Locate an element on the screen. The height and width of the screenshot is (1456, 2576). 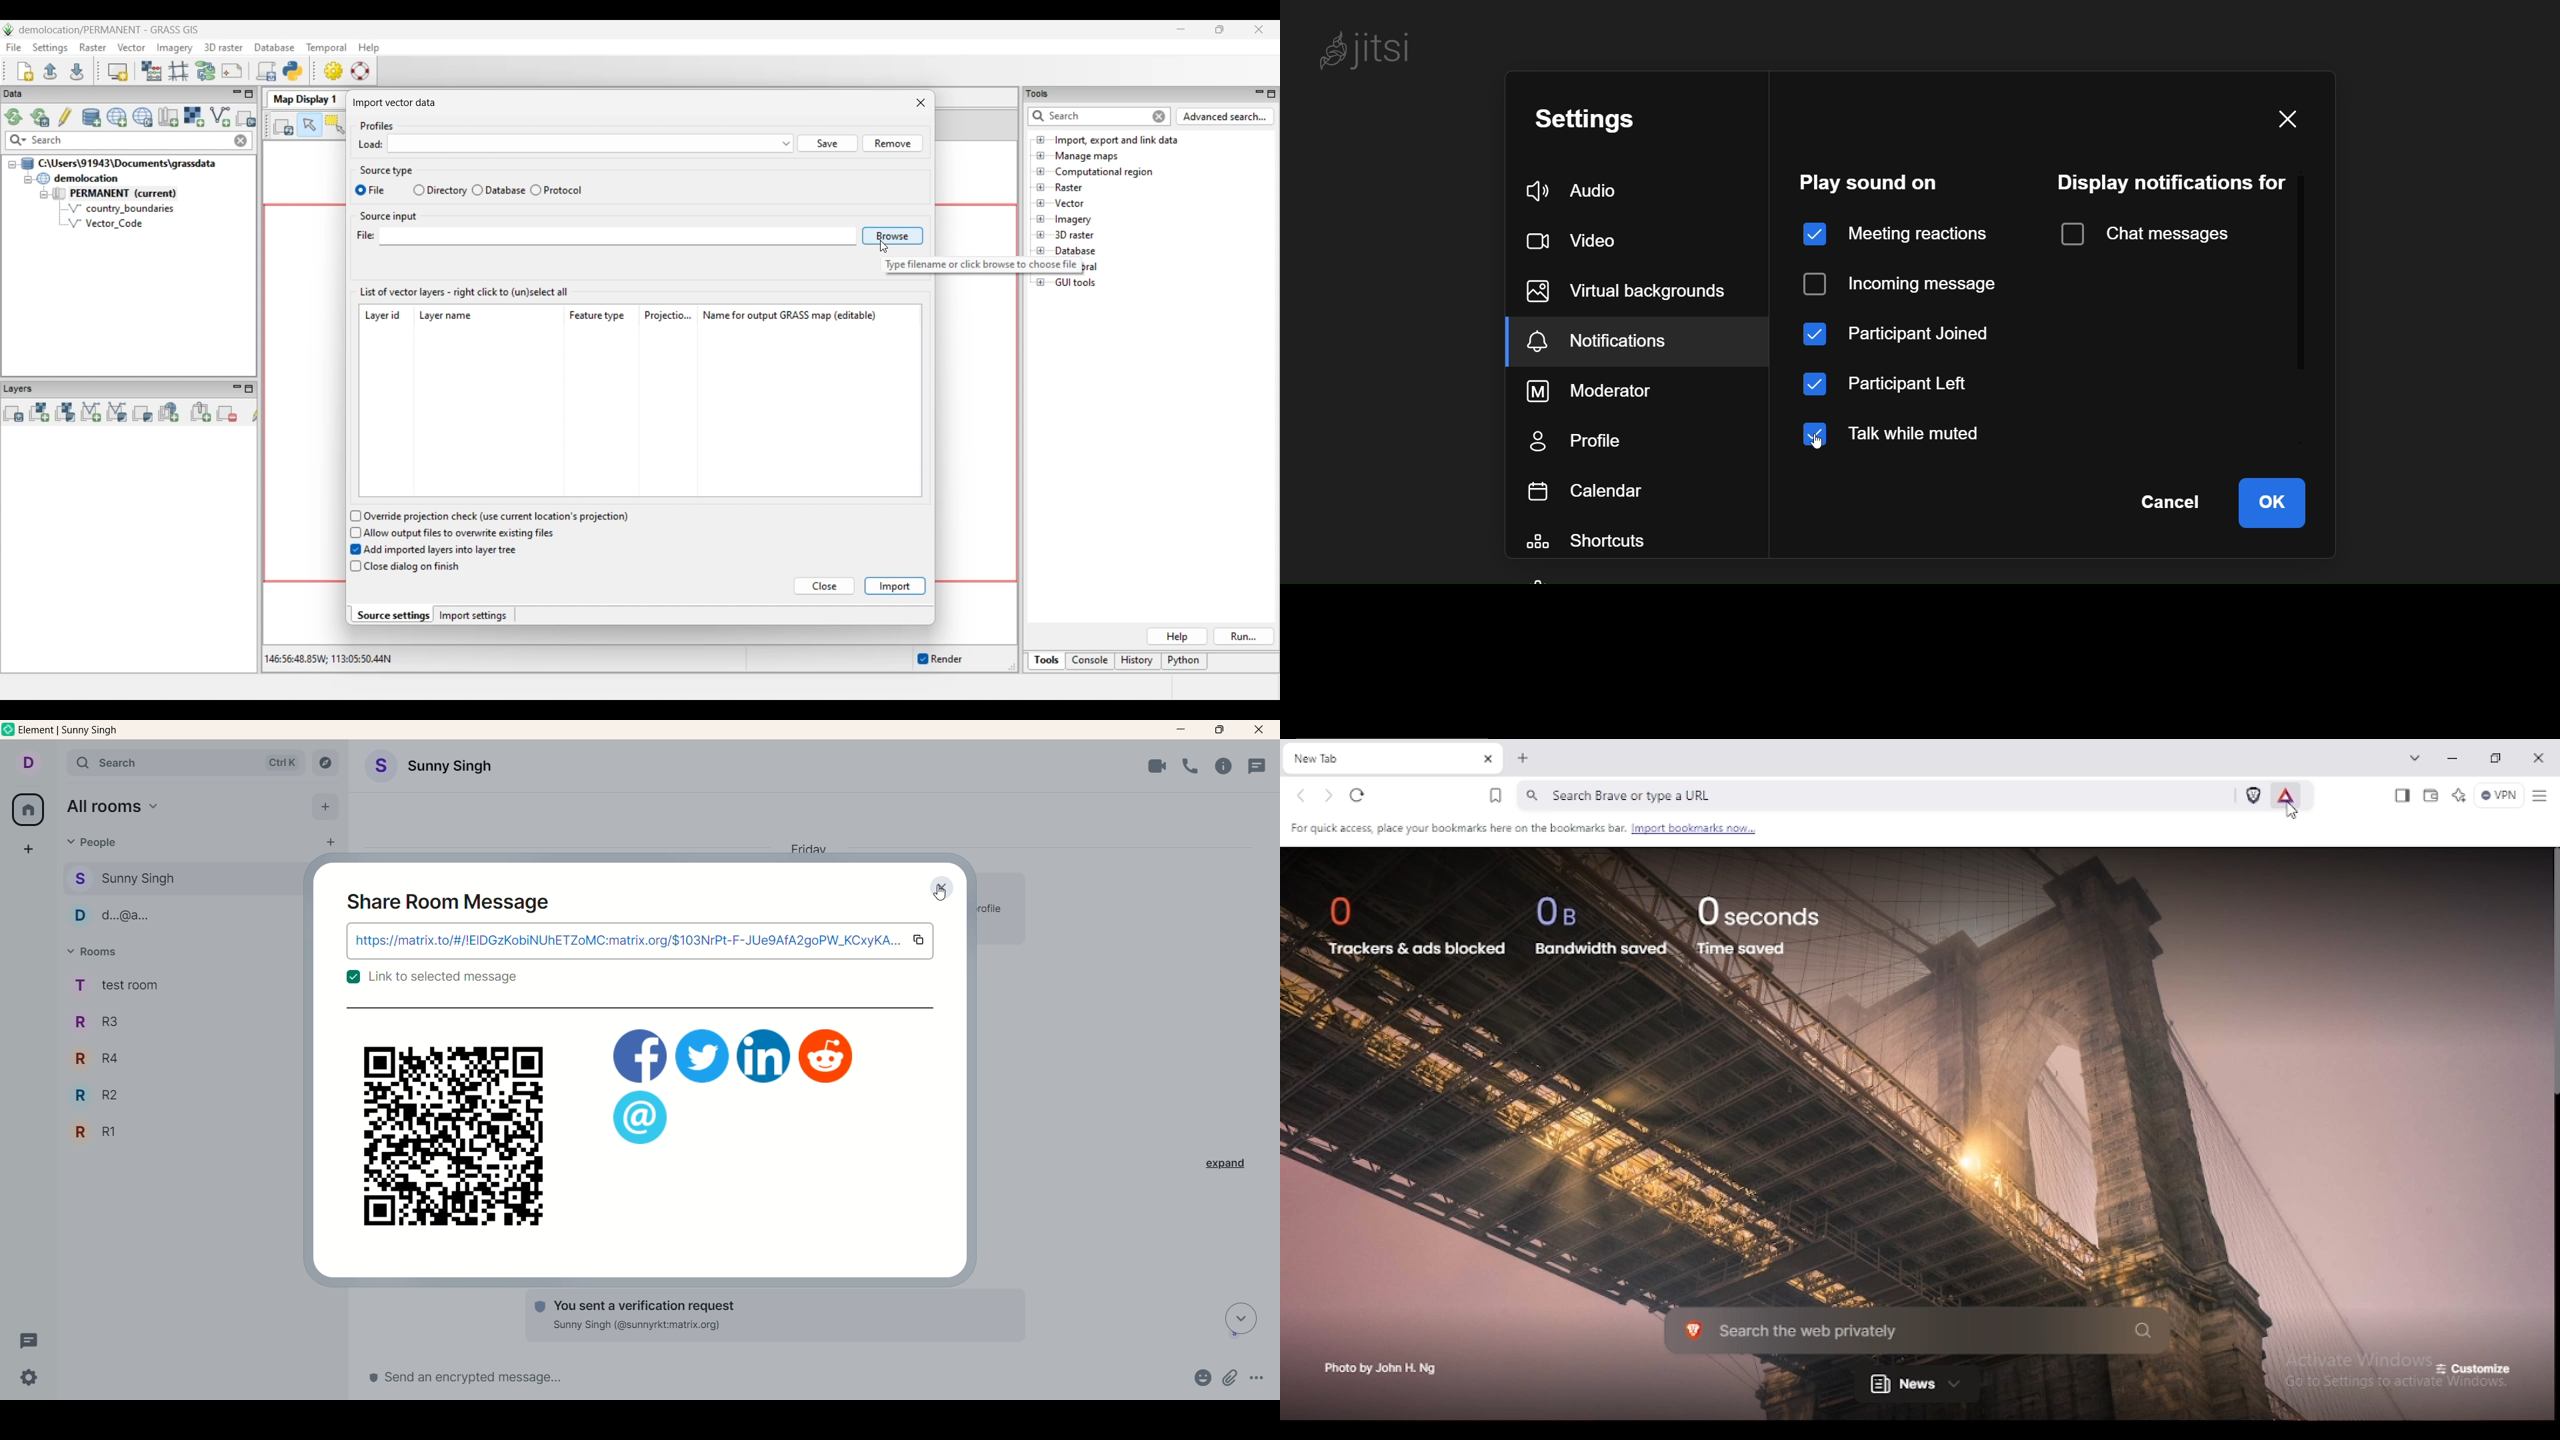
explore rooms is located at coordinates (326, 764).